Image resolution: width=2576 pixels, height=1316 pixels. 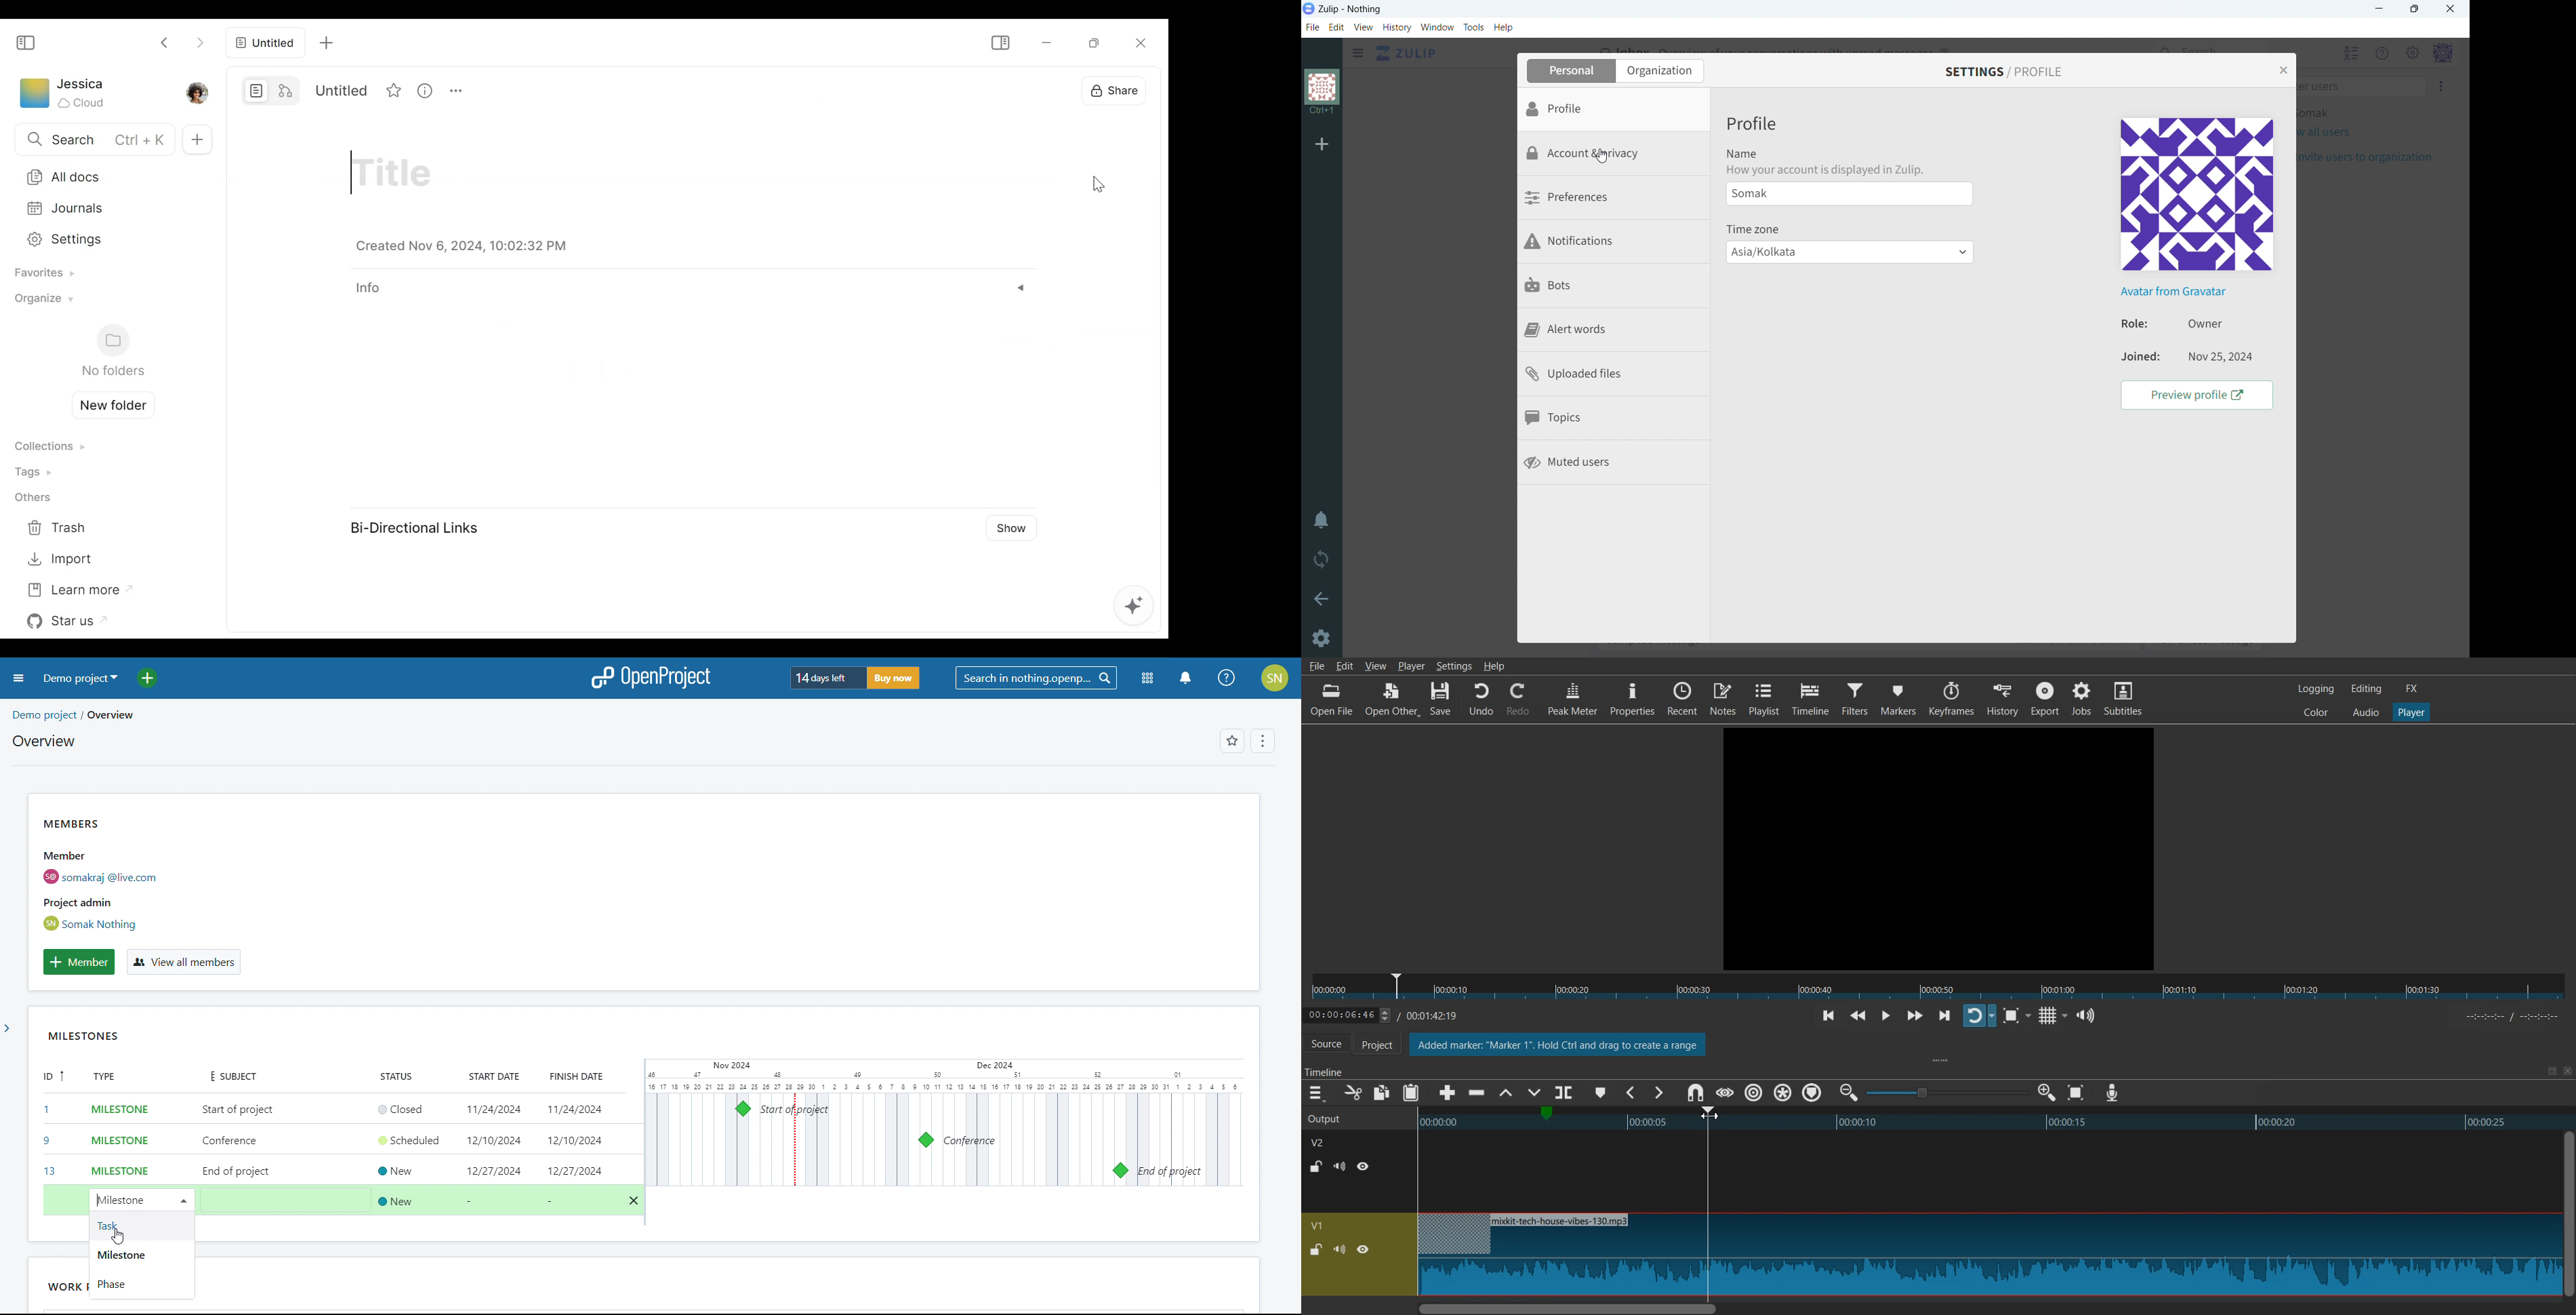 I want to click on Source, so click(x=1326, y=1045).